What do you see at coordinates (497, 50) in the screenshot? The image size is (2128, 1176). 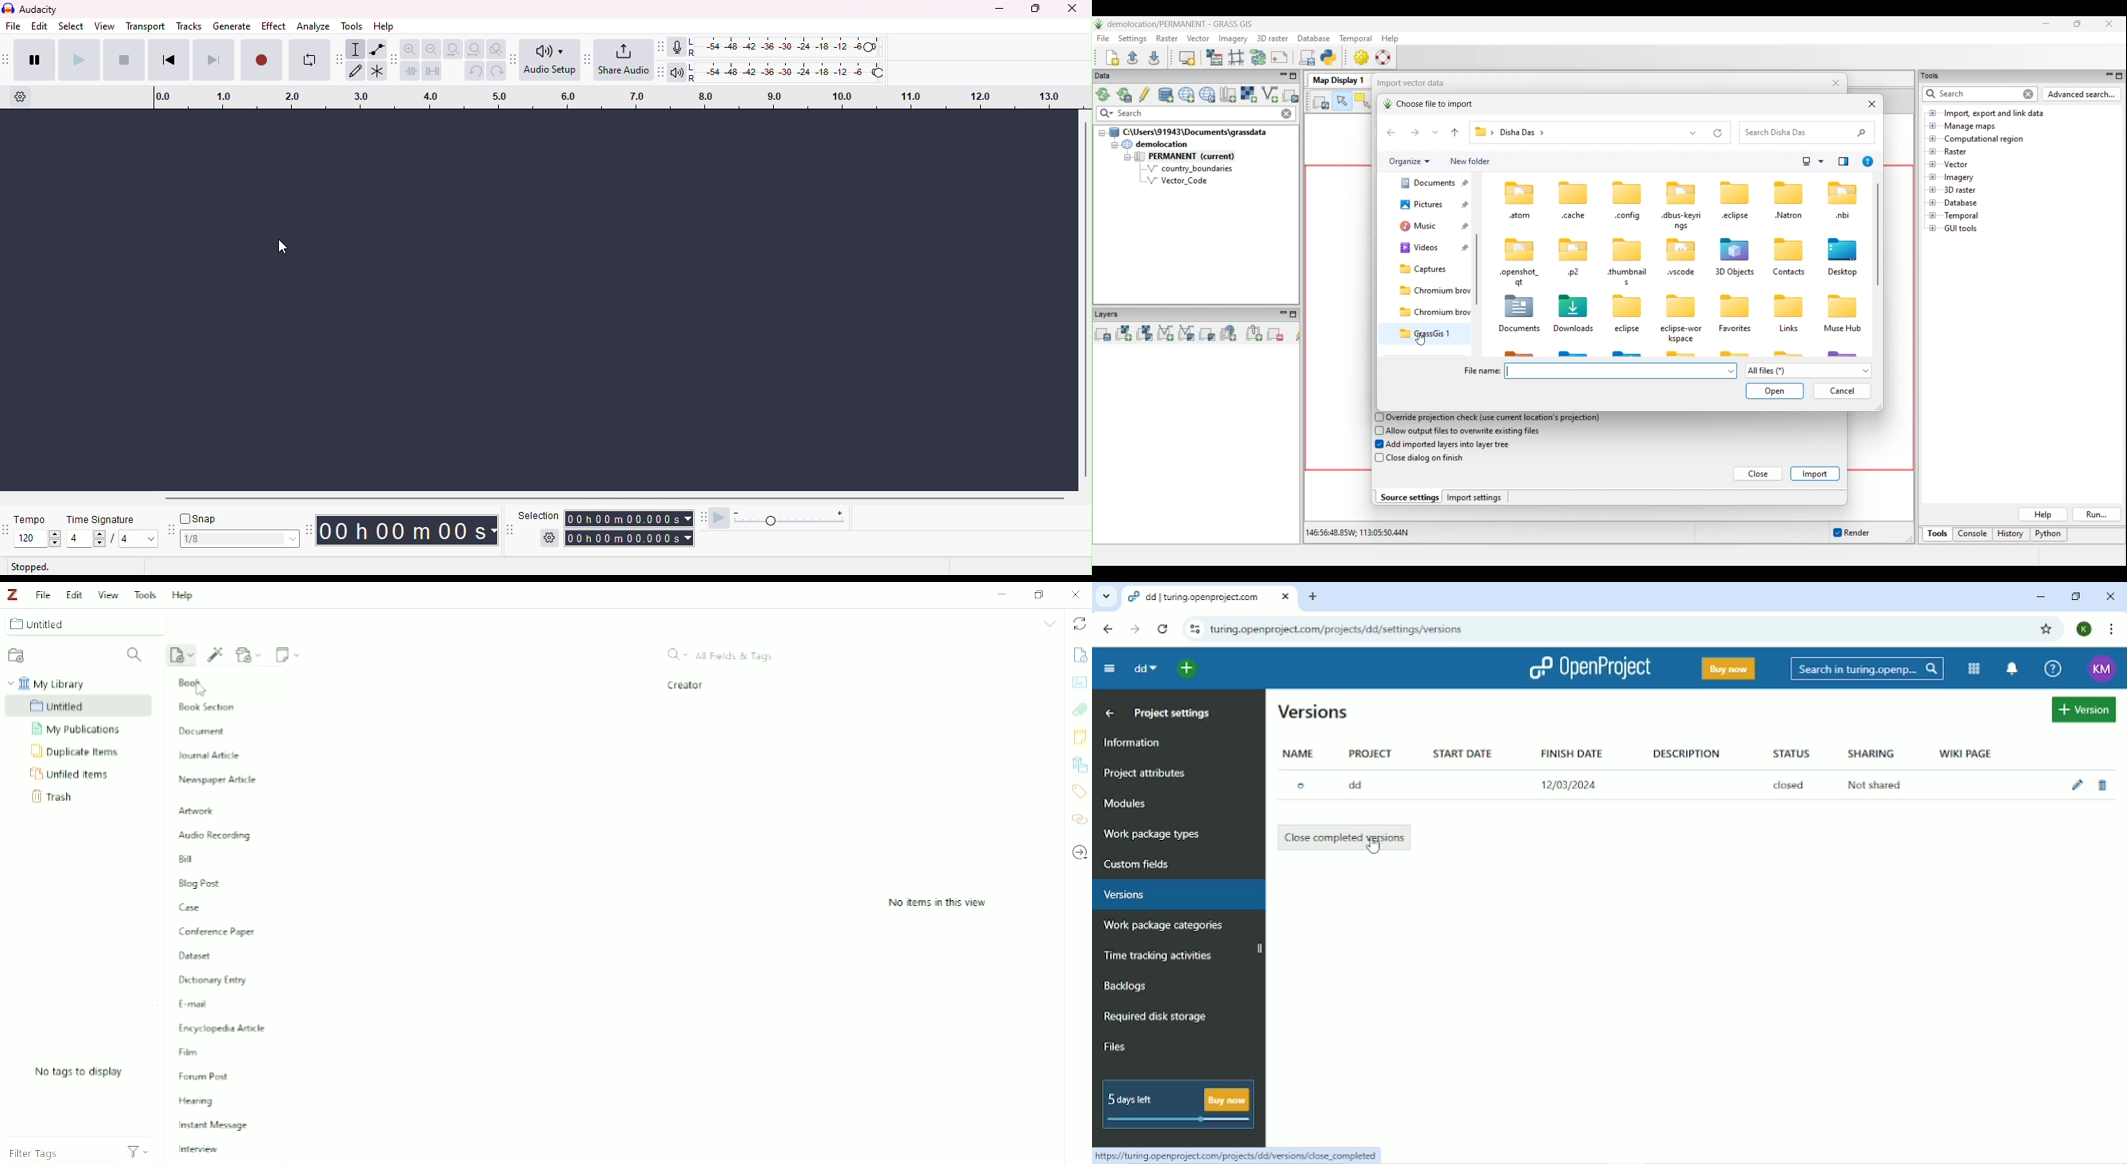 I see `toggle zoom` at bounding box center [497, 50].